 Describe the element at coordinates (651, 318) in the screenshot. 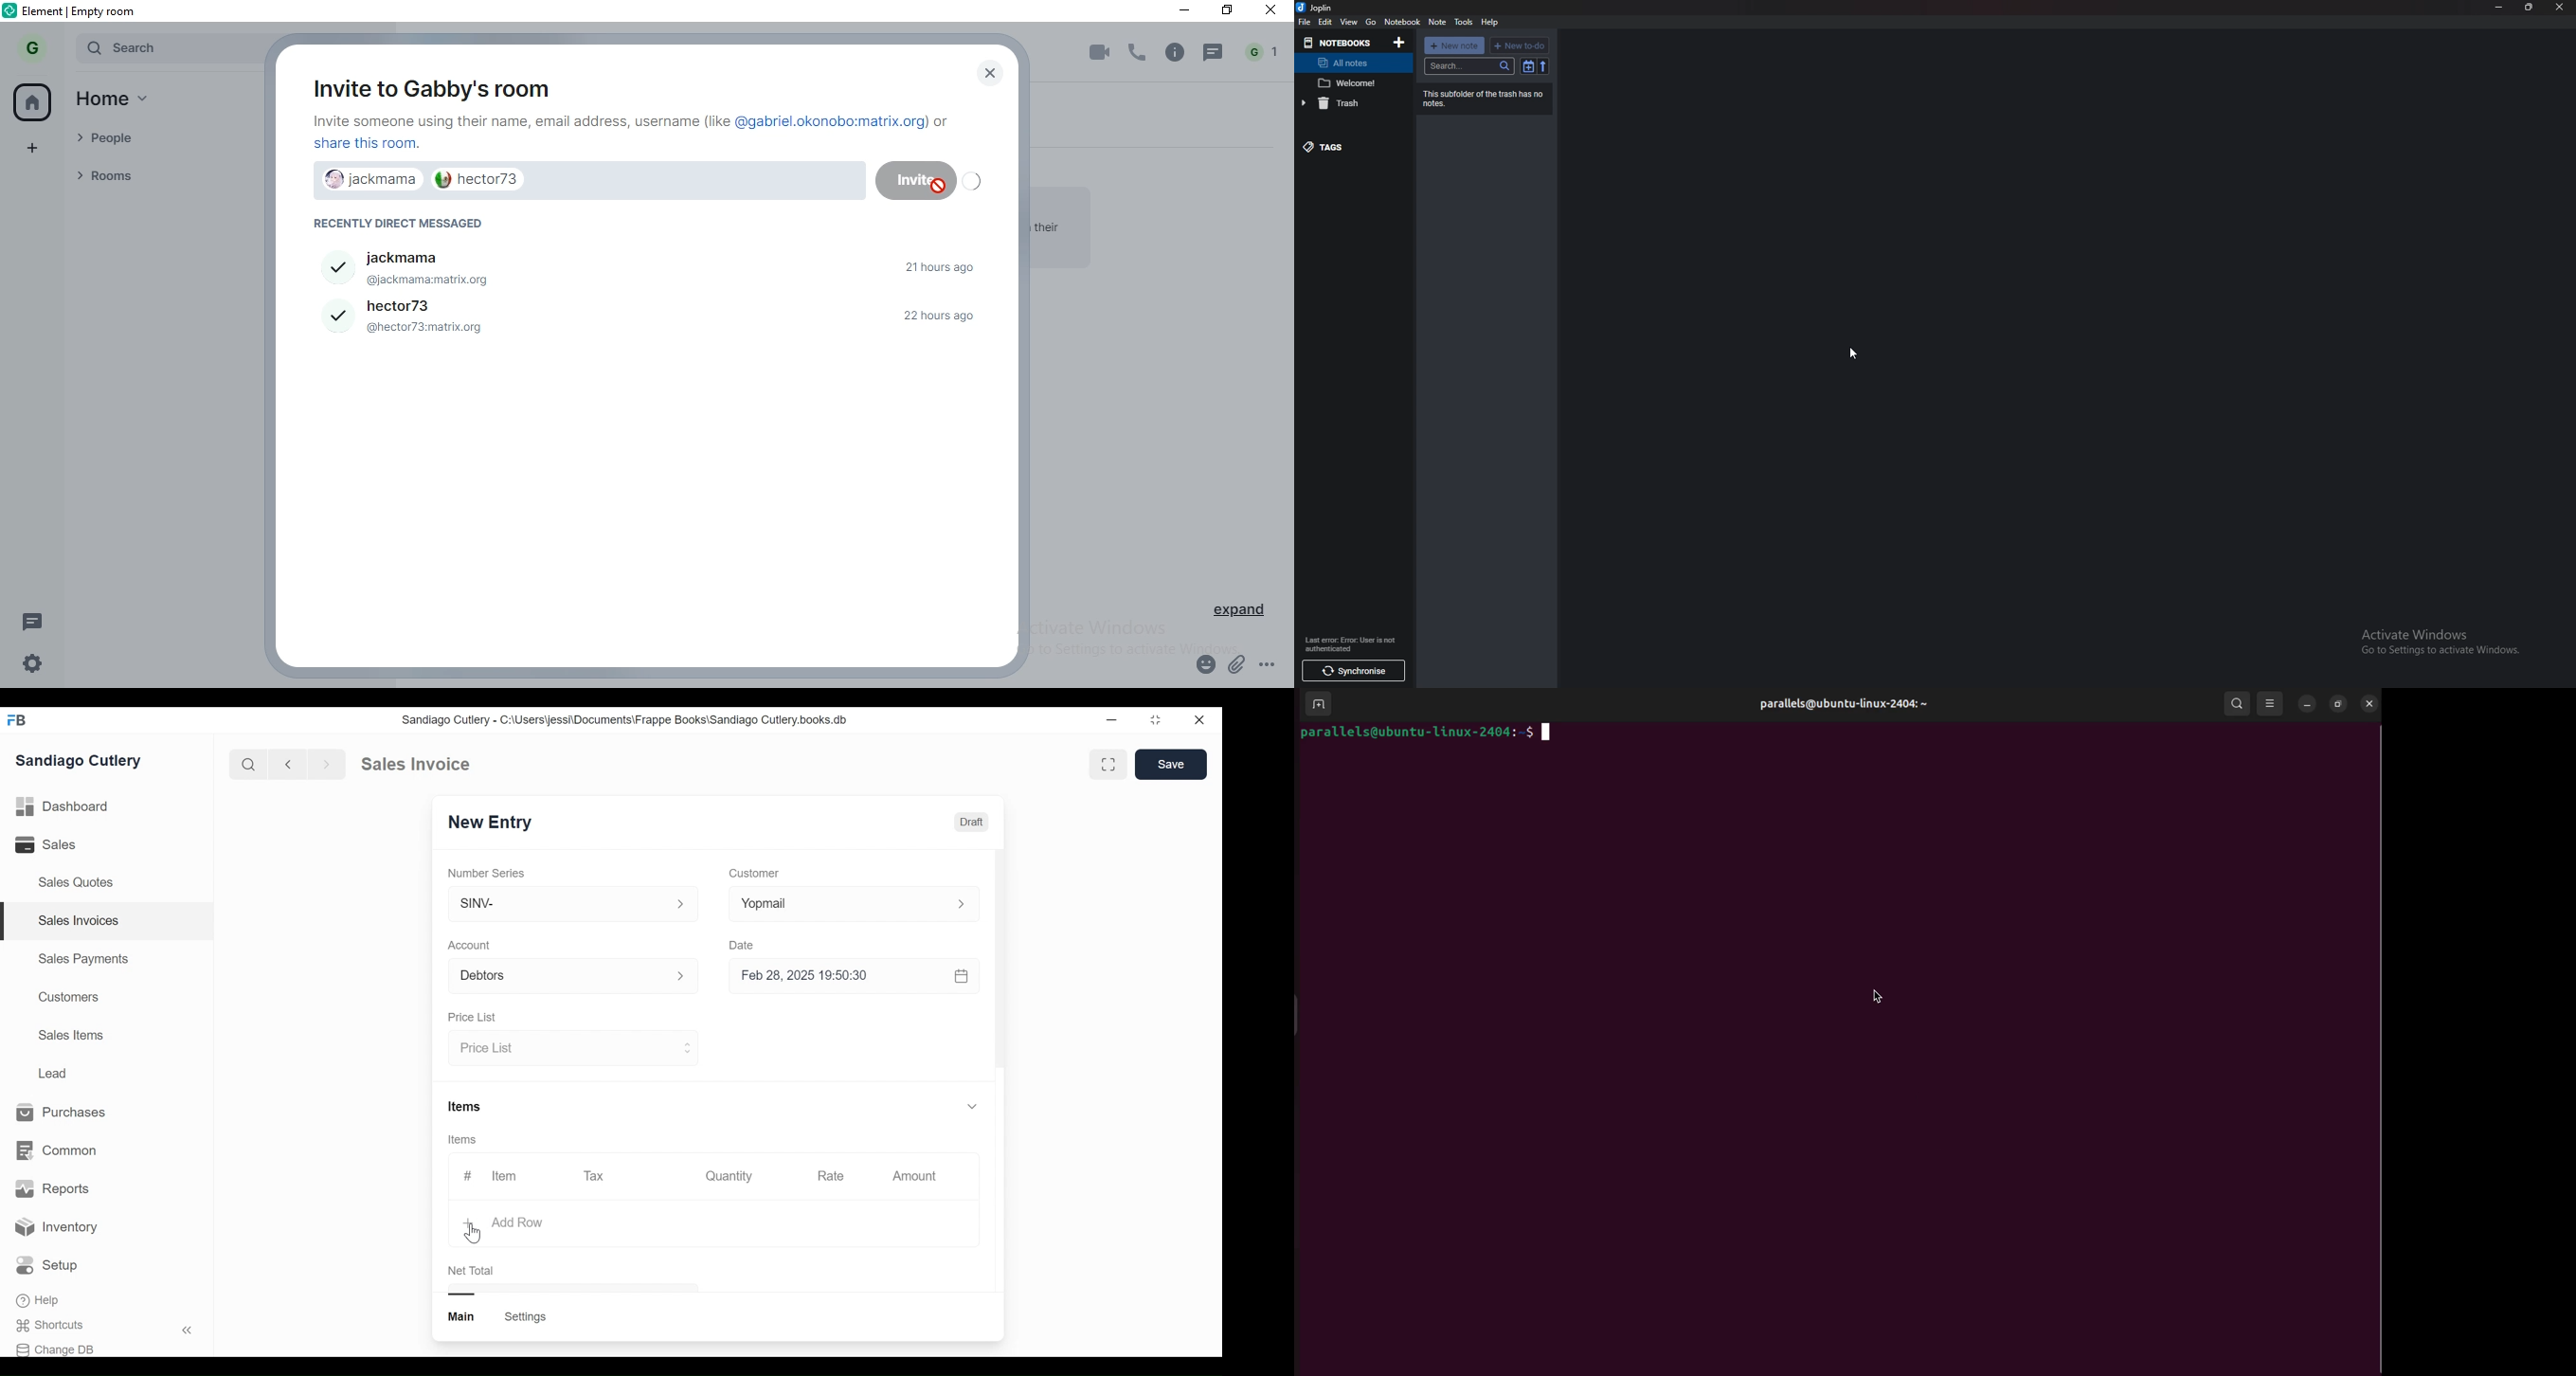

I see `hector73` at that location.